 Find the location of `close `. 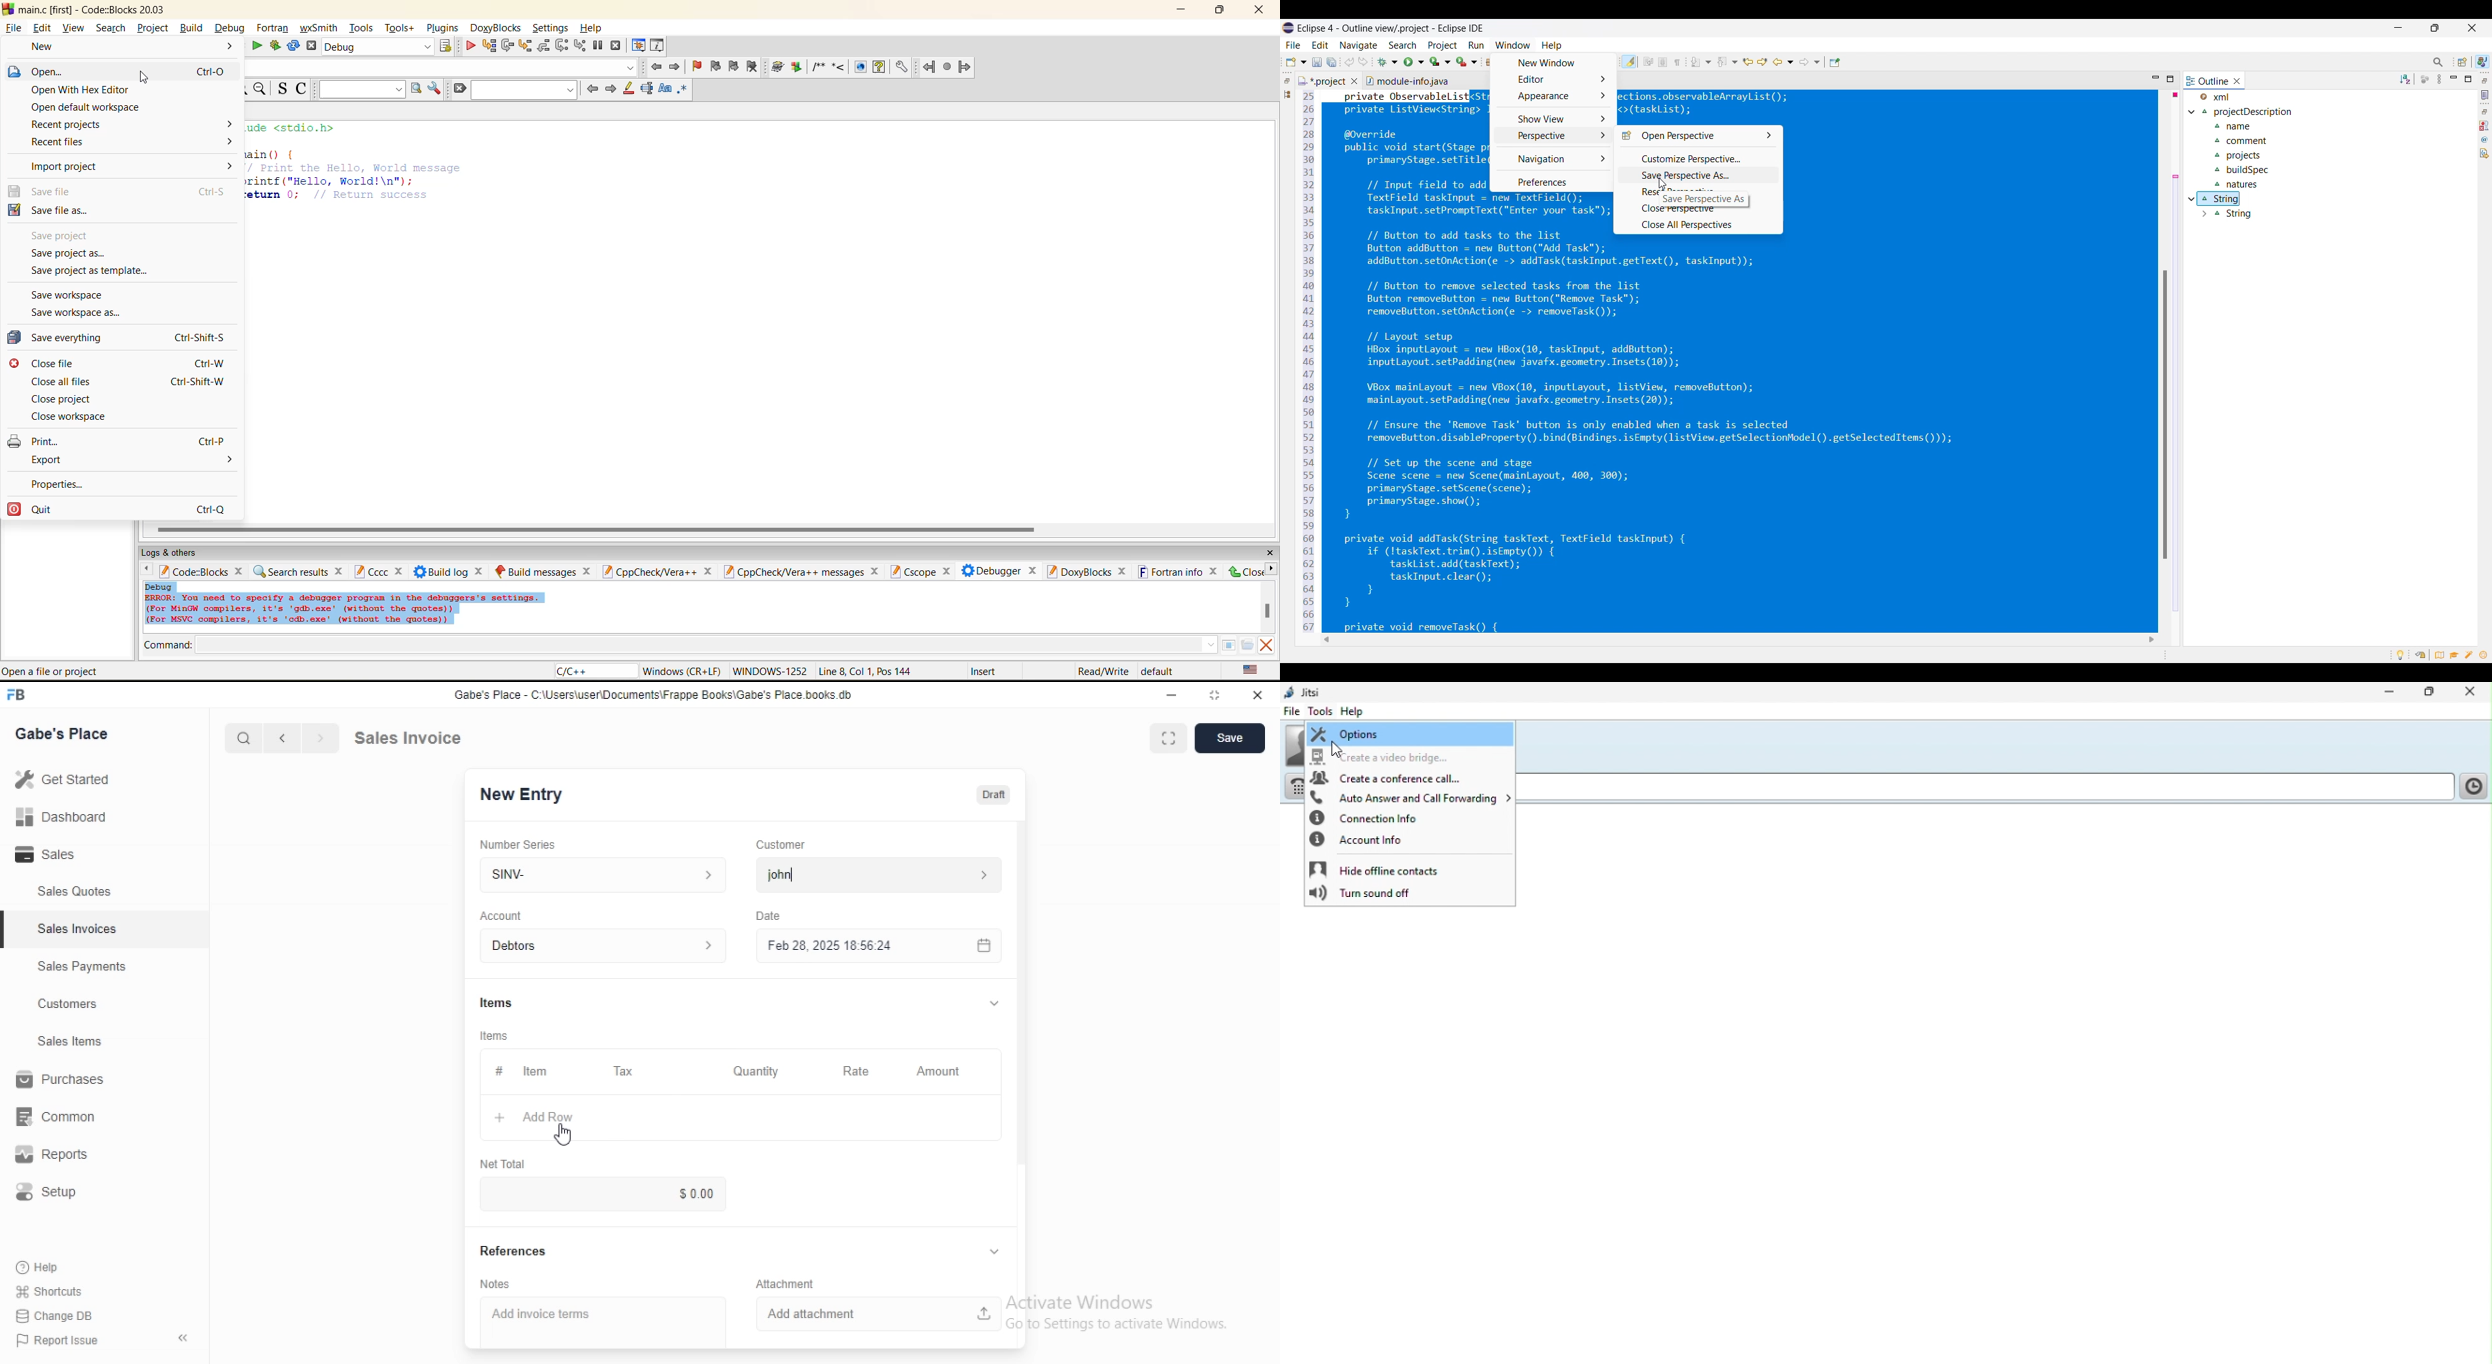

close  is located at coordinates (1261, 10).